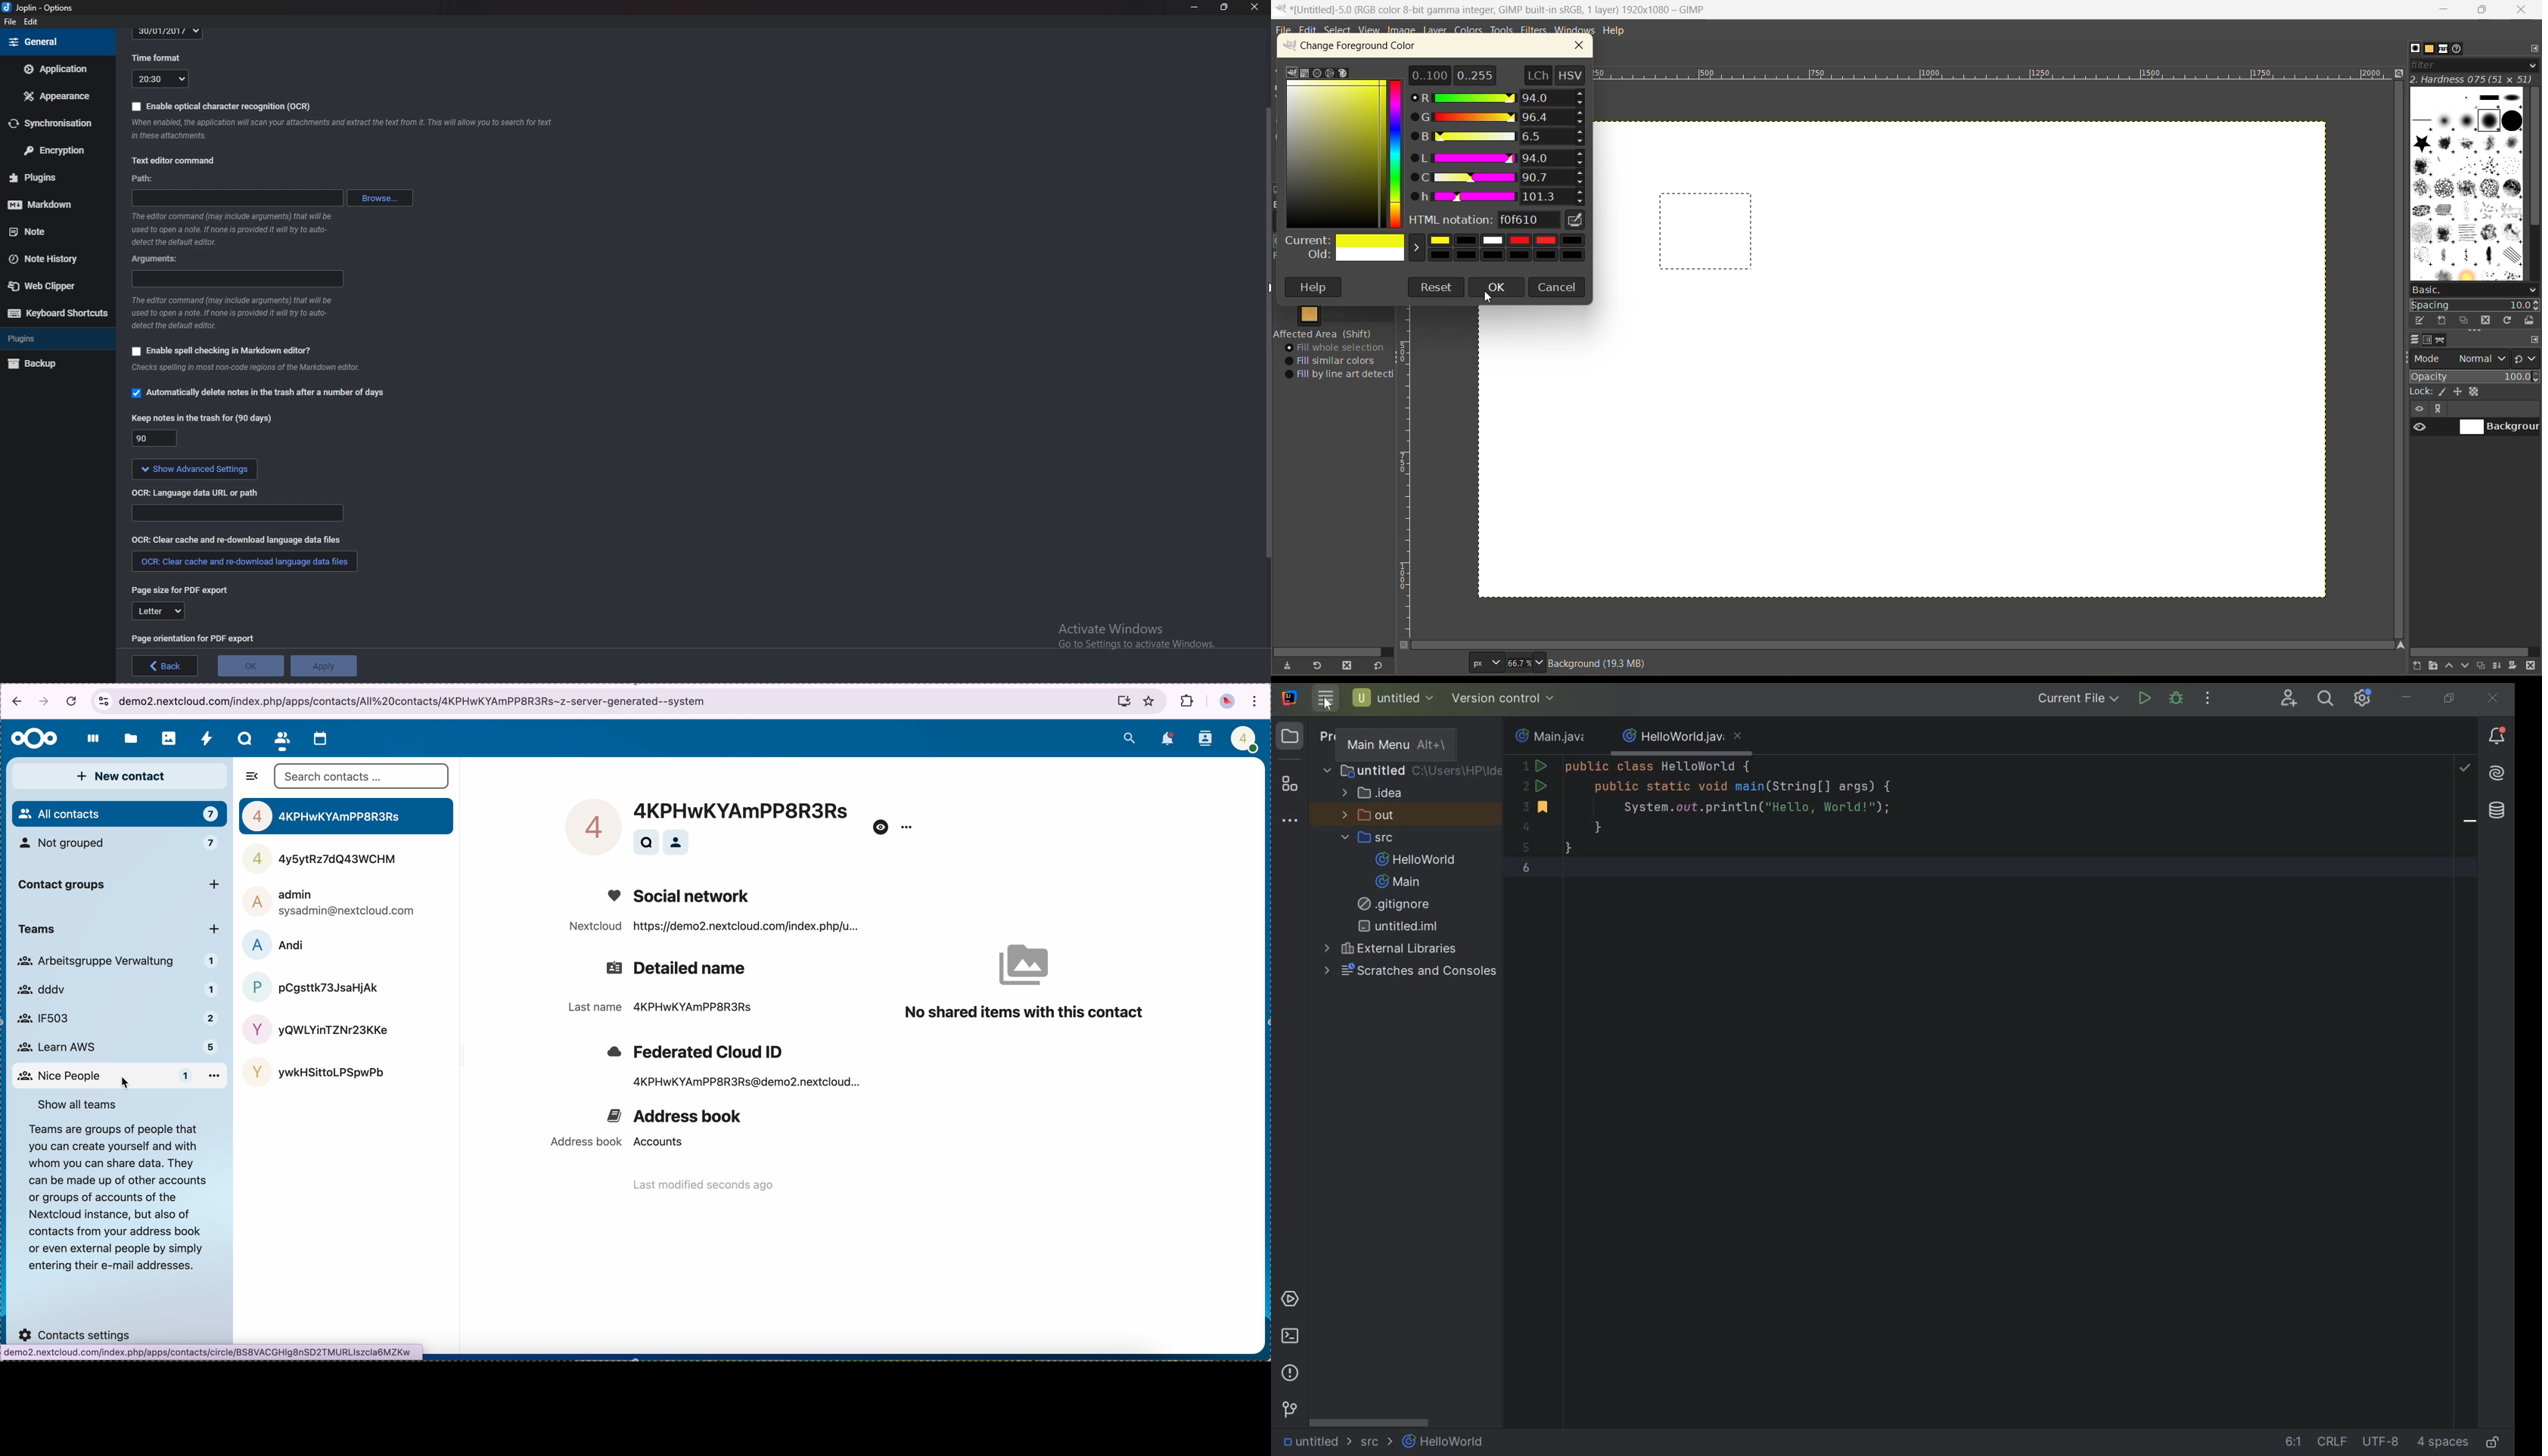 The width and height of the screenshot is (2548, 1456). Describe the element at coordinates (2475, 66) in the screenshot. I see `filter` at that location.